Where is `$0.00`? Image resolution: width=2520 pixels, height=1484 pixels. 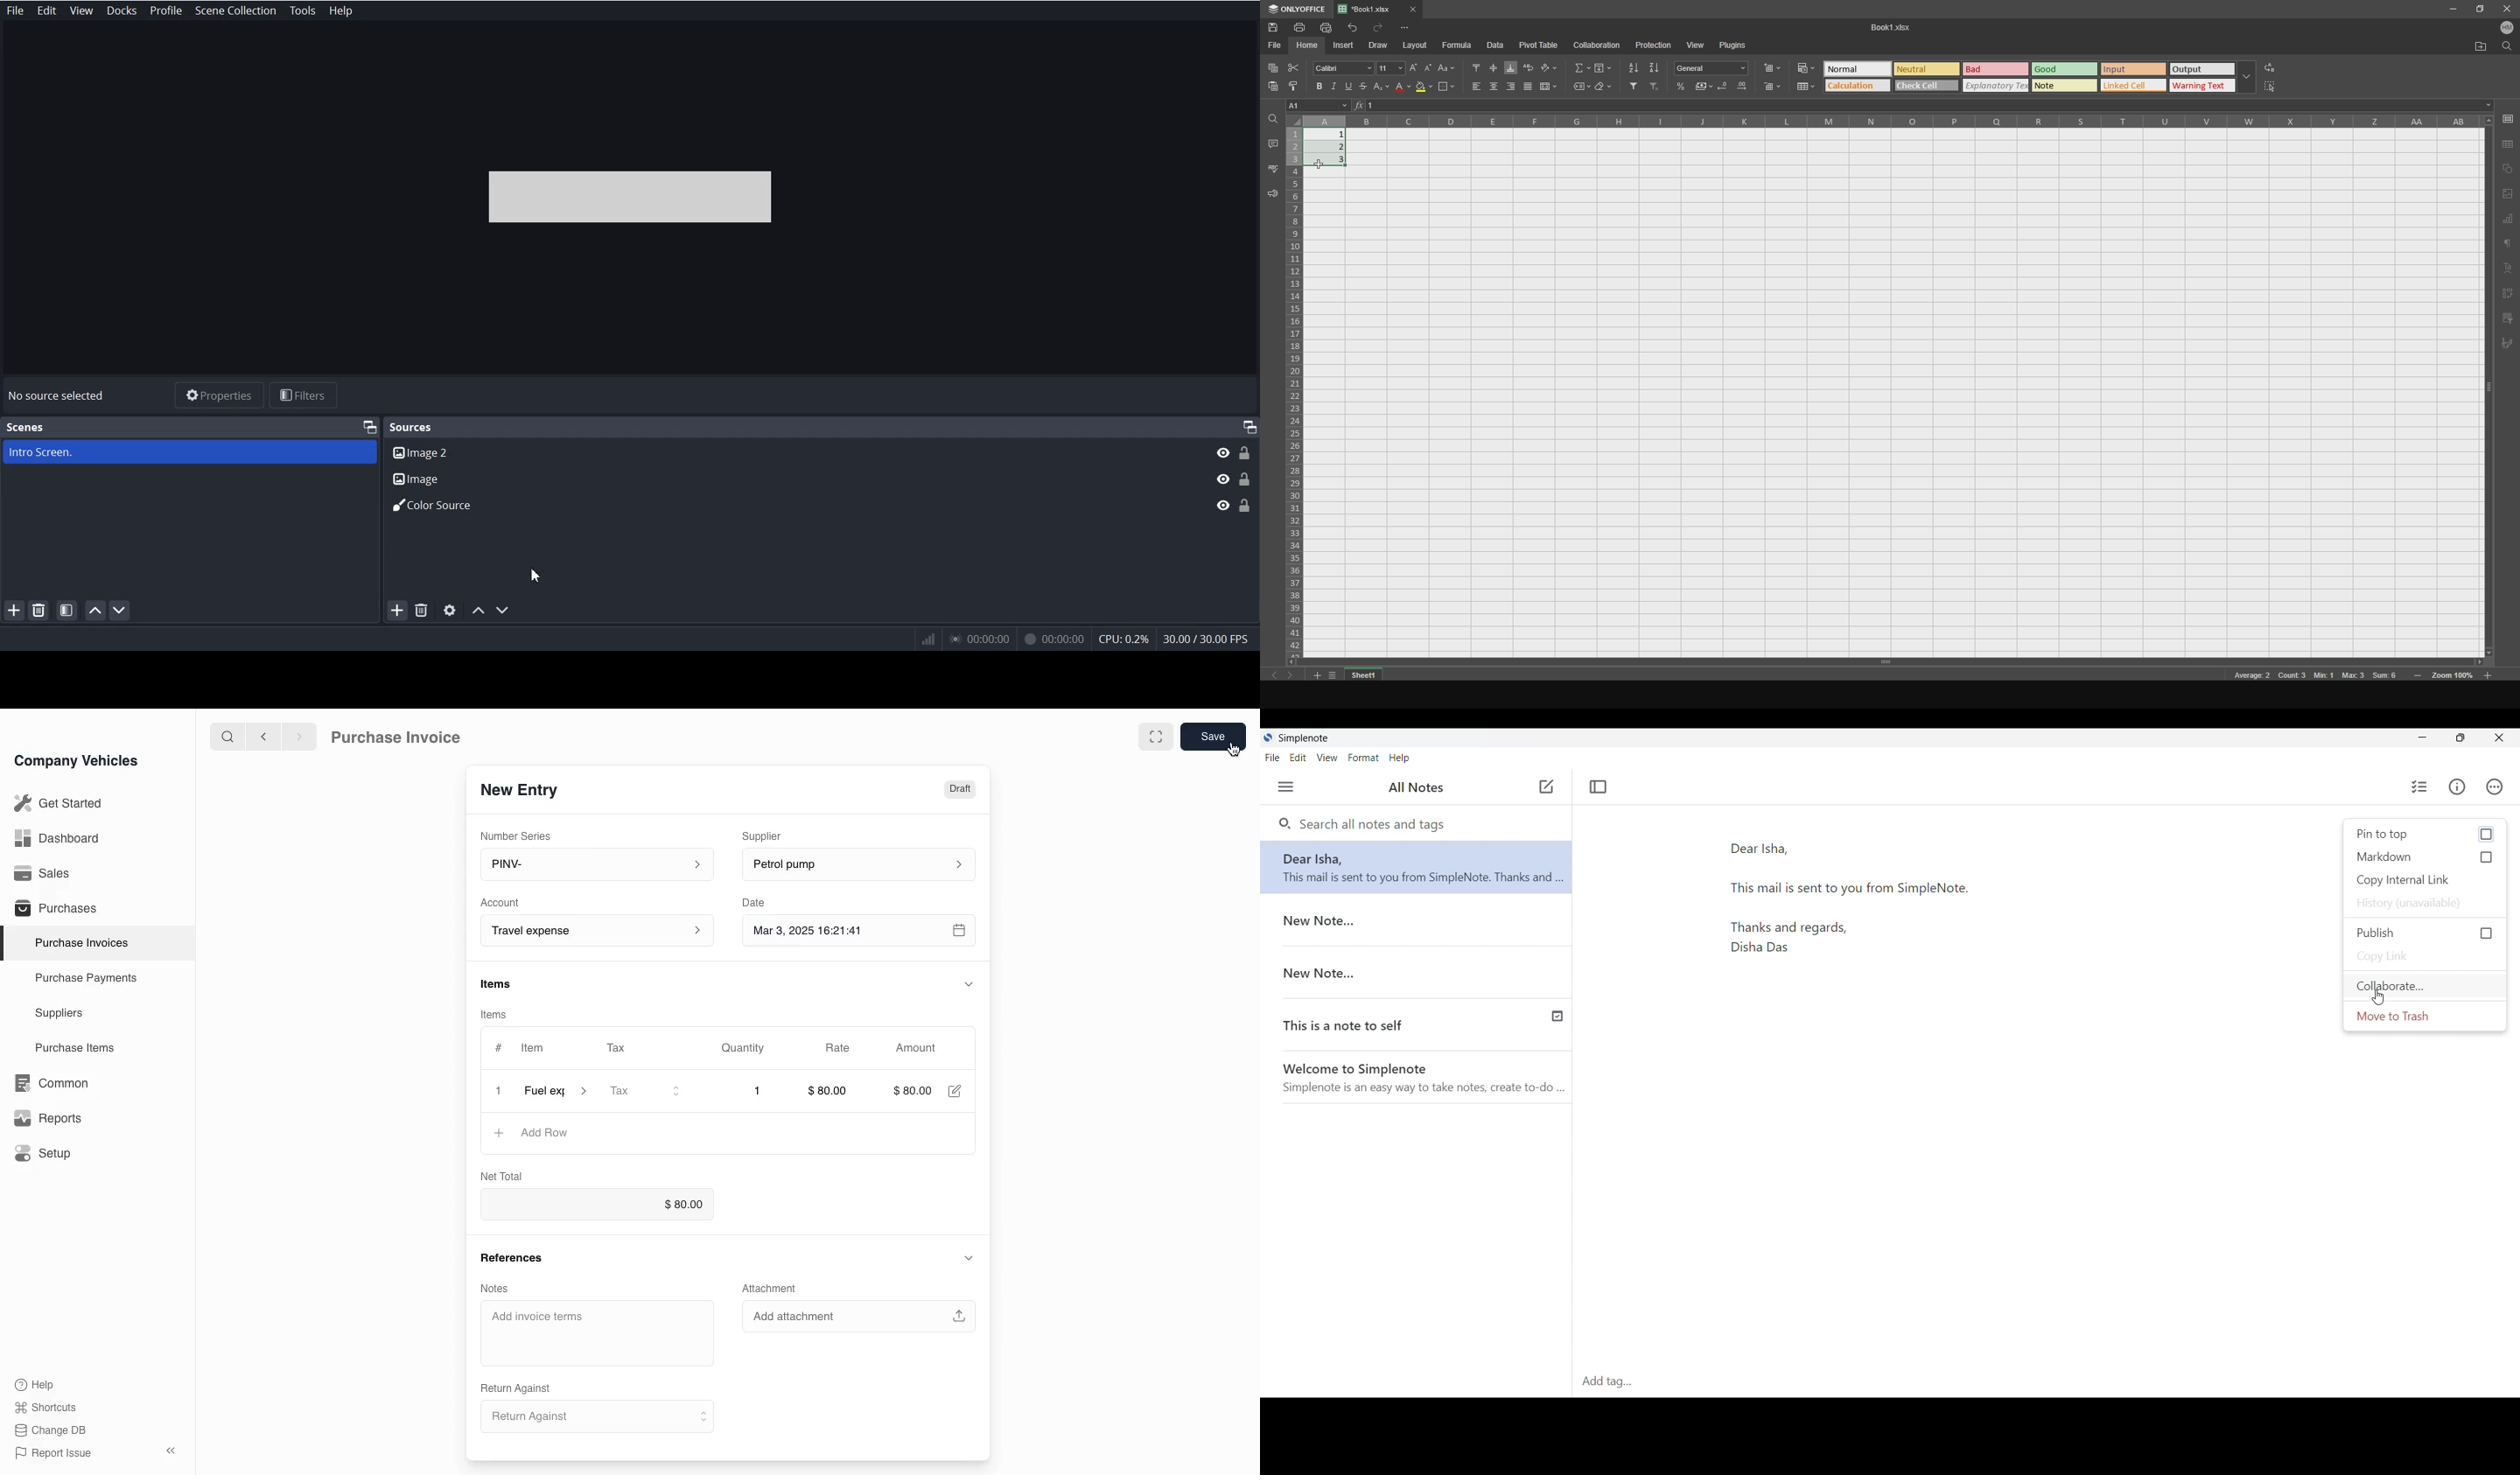
$0.00 is located at coordinates (606, 1206).